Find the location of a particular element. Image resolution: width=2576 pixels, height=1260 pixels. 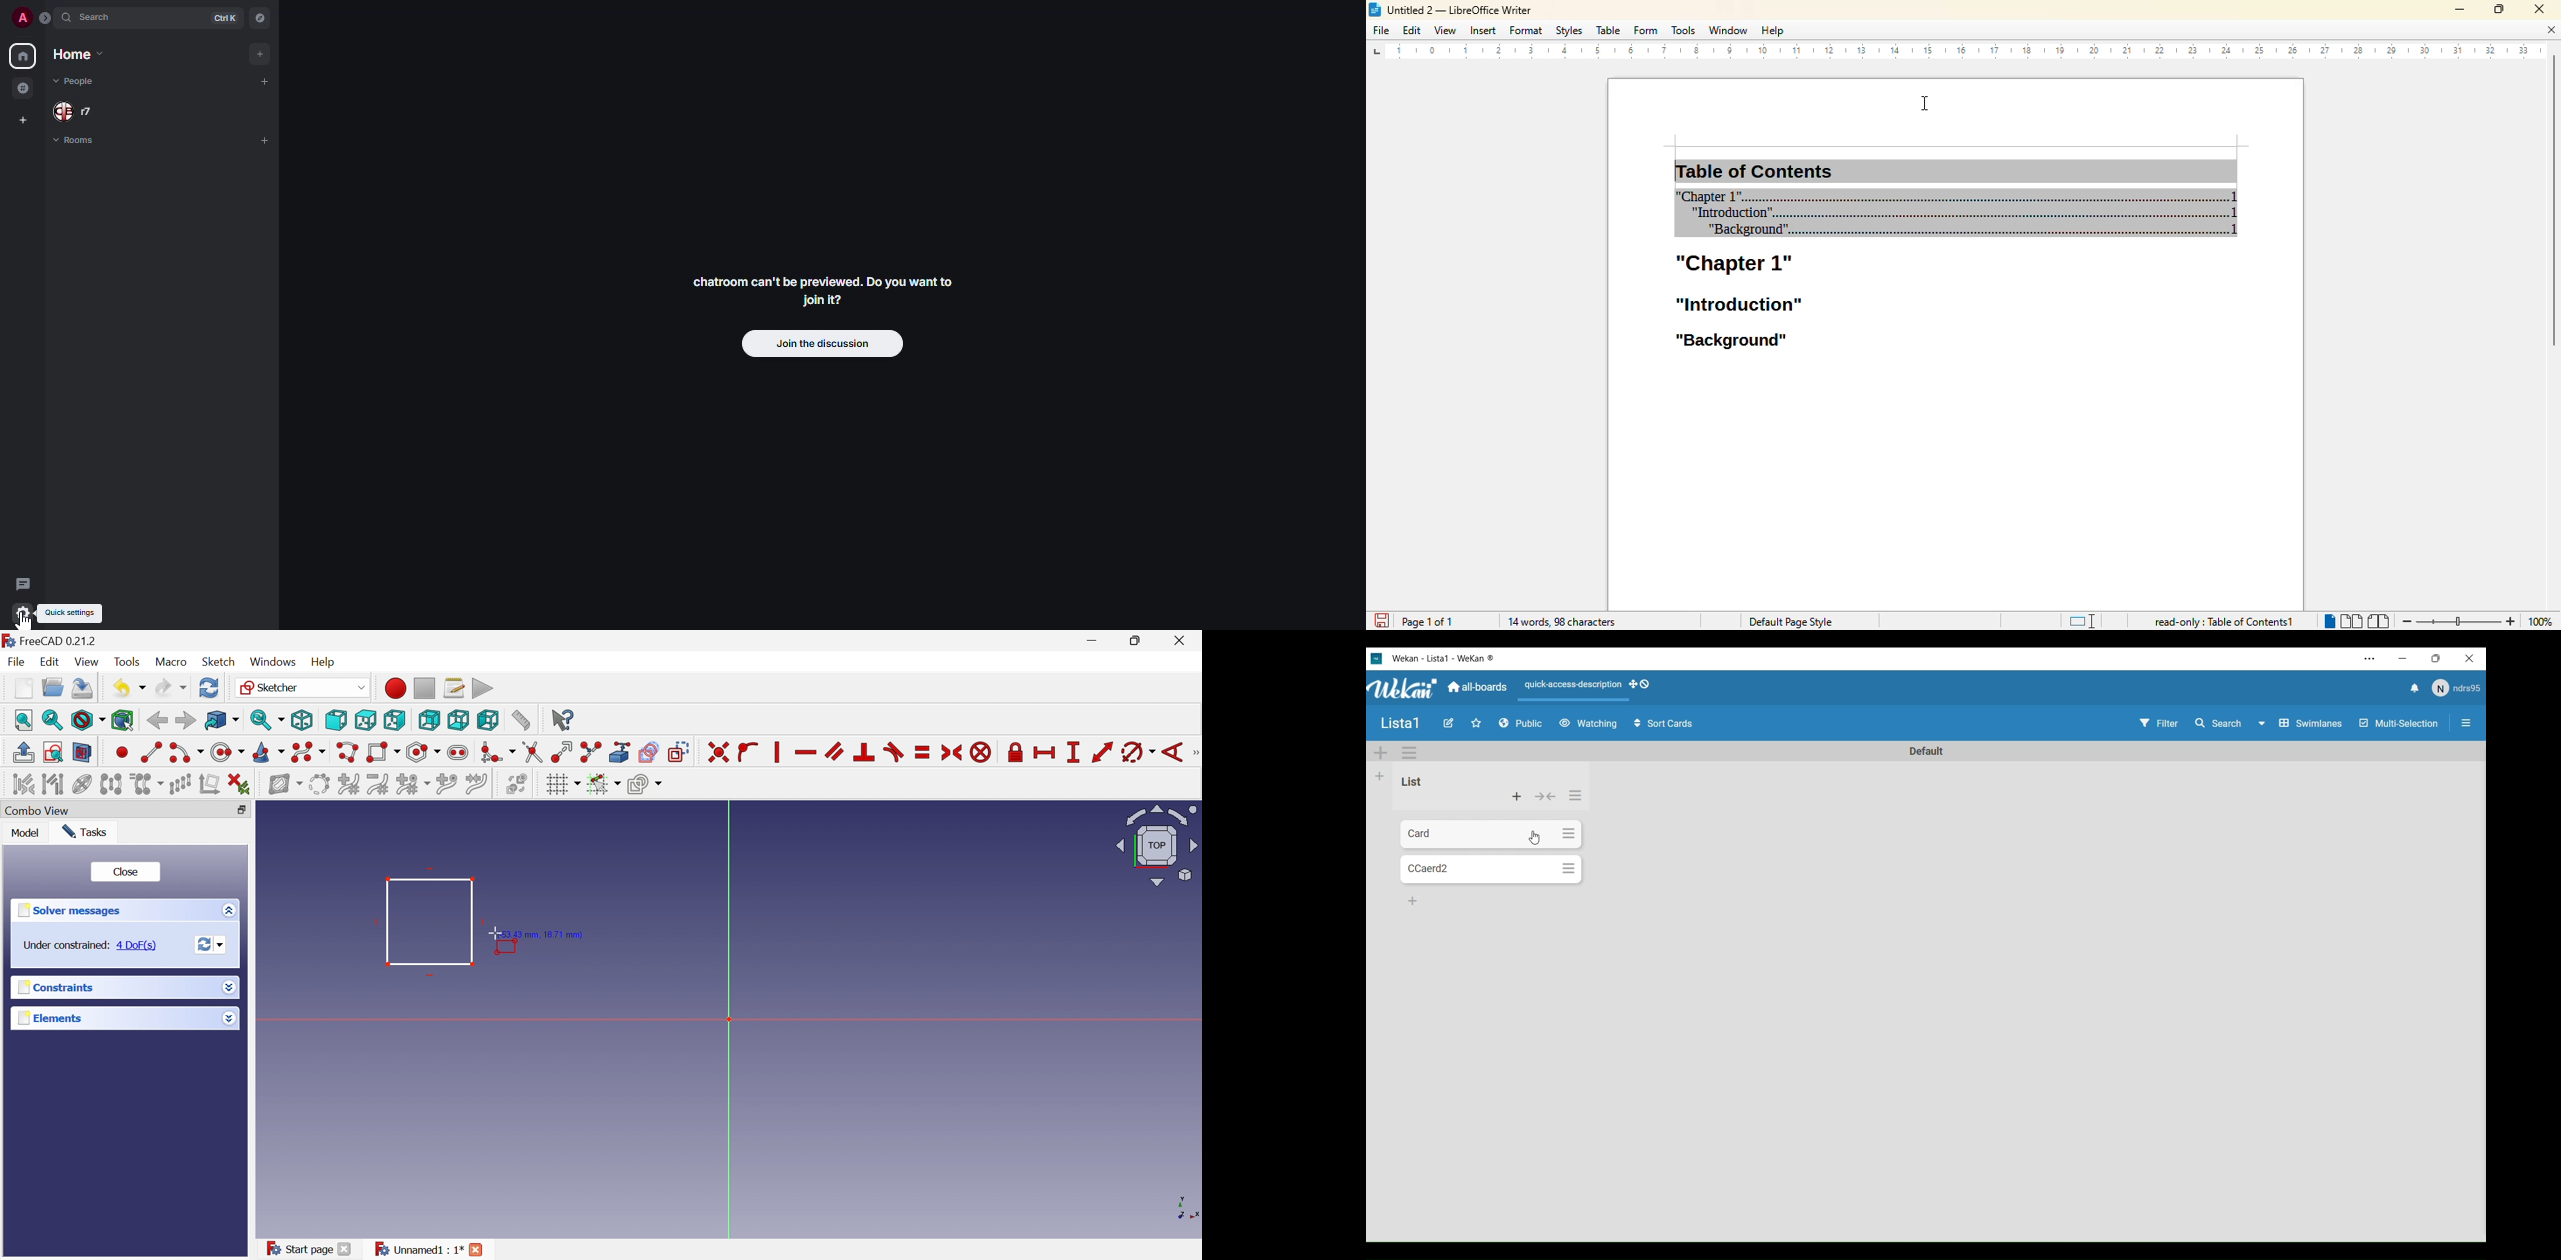

Cursor is located at coordinates (1535, 837).